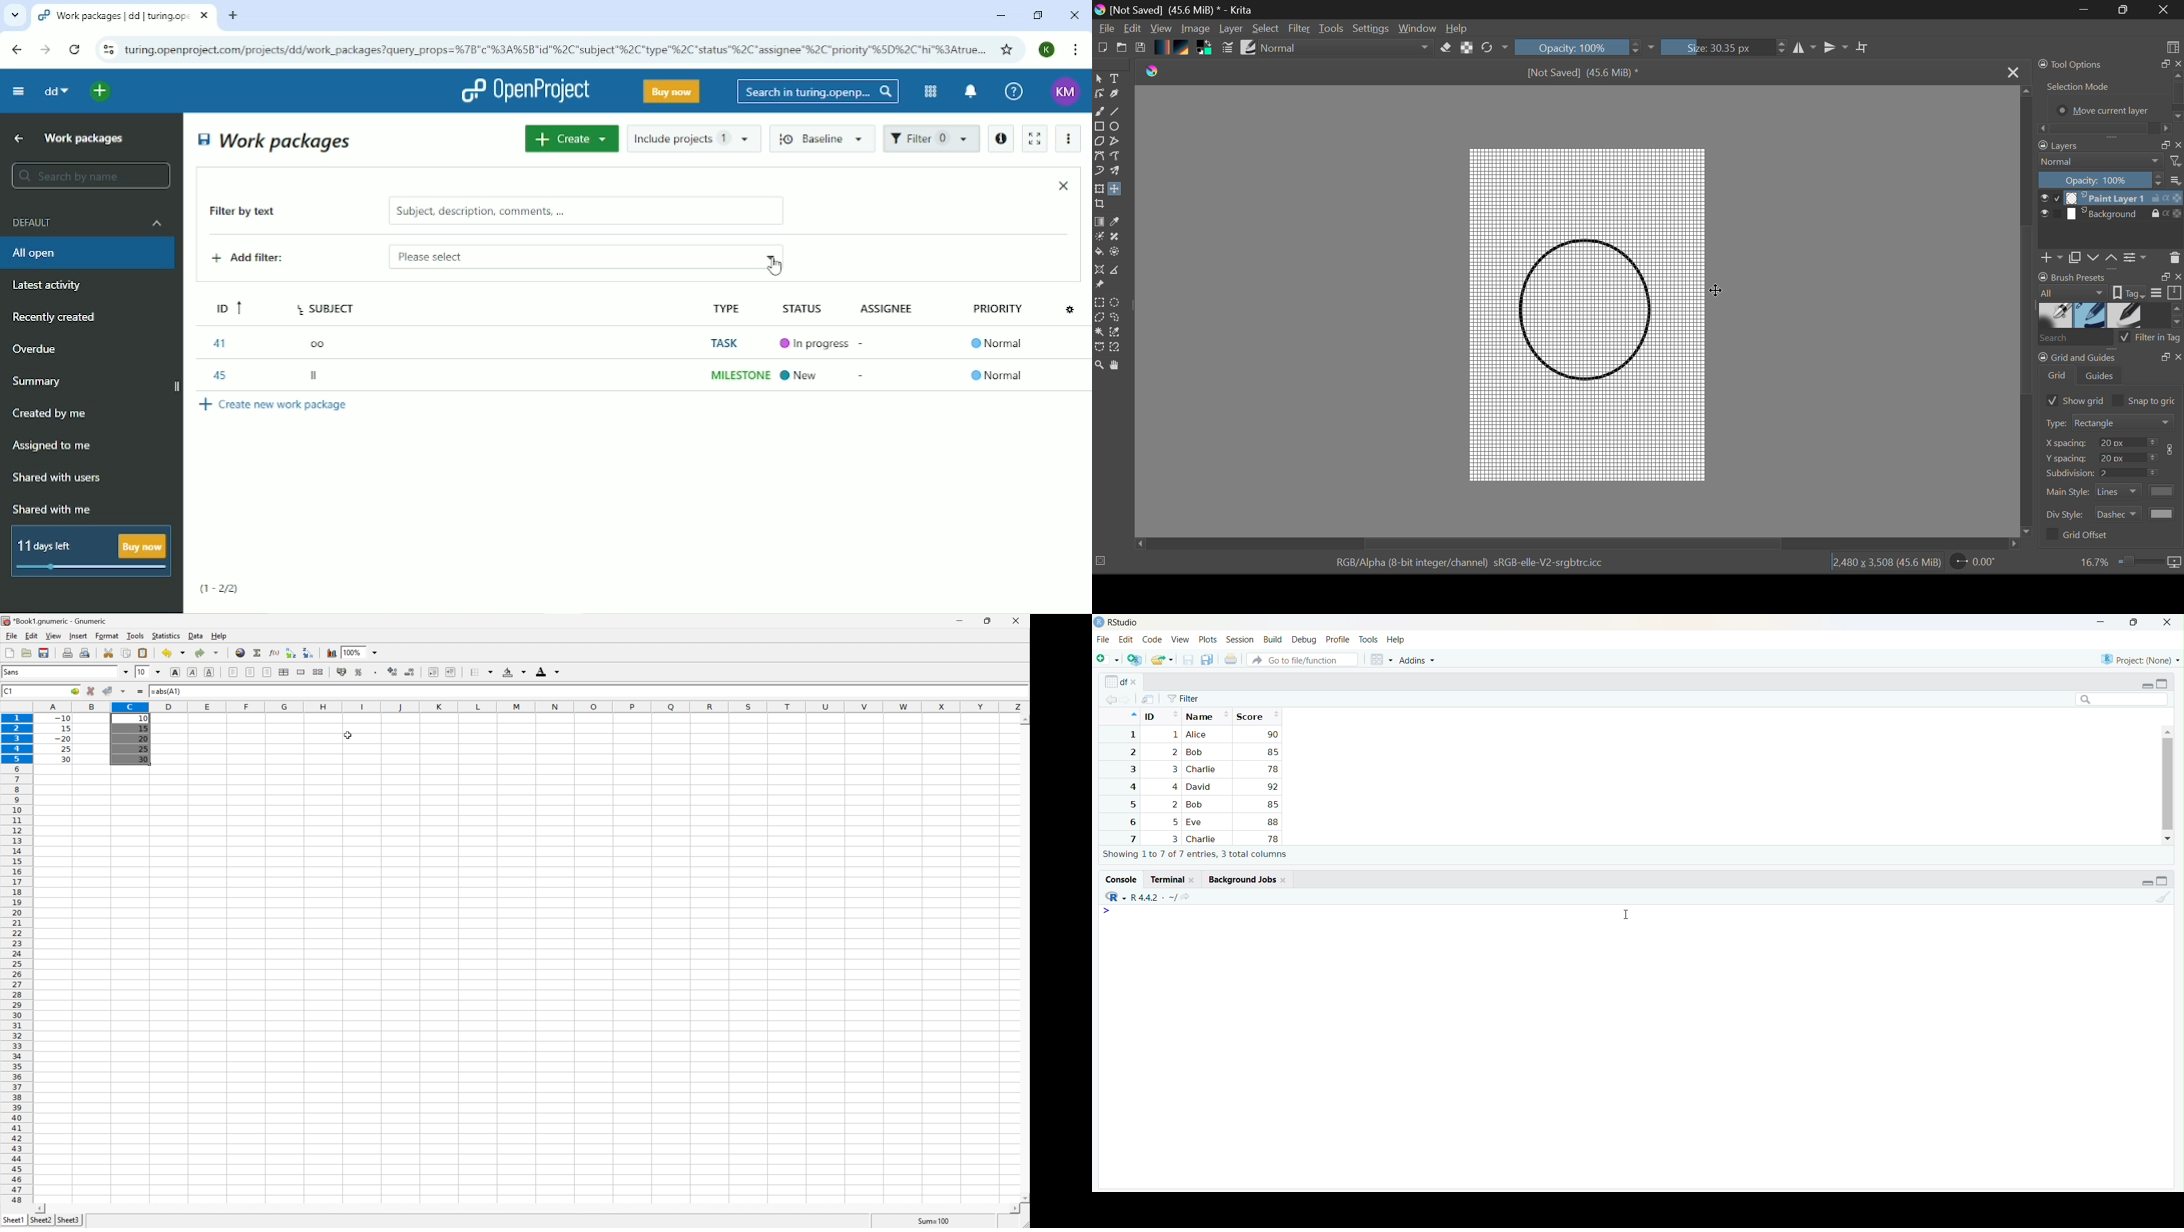 The height and width of the screenshot is (1232, 2184). What do you see at coordinates (1136, 683) in the screenshot?
I see `close` at bounding box center [1136, 683].